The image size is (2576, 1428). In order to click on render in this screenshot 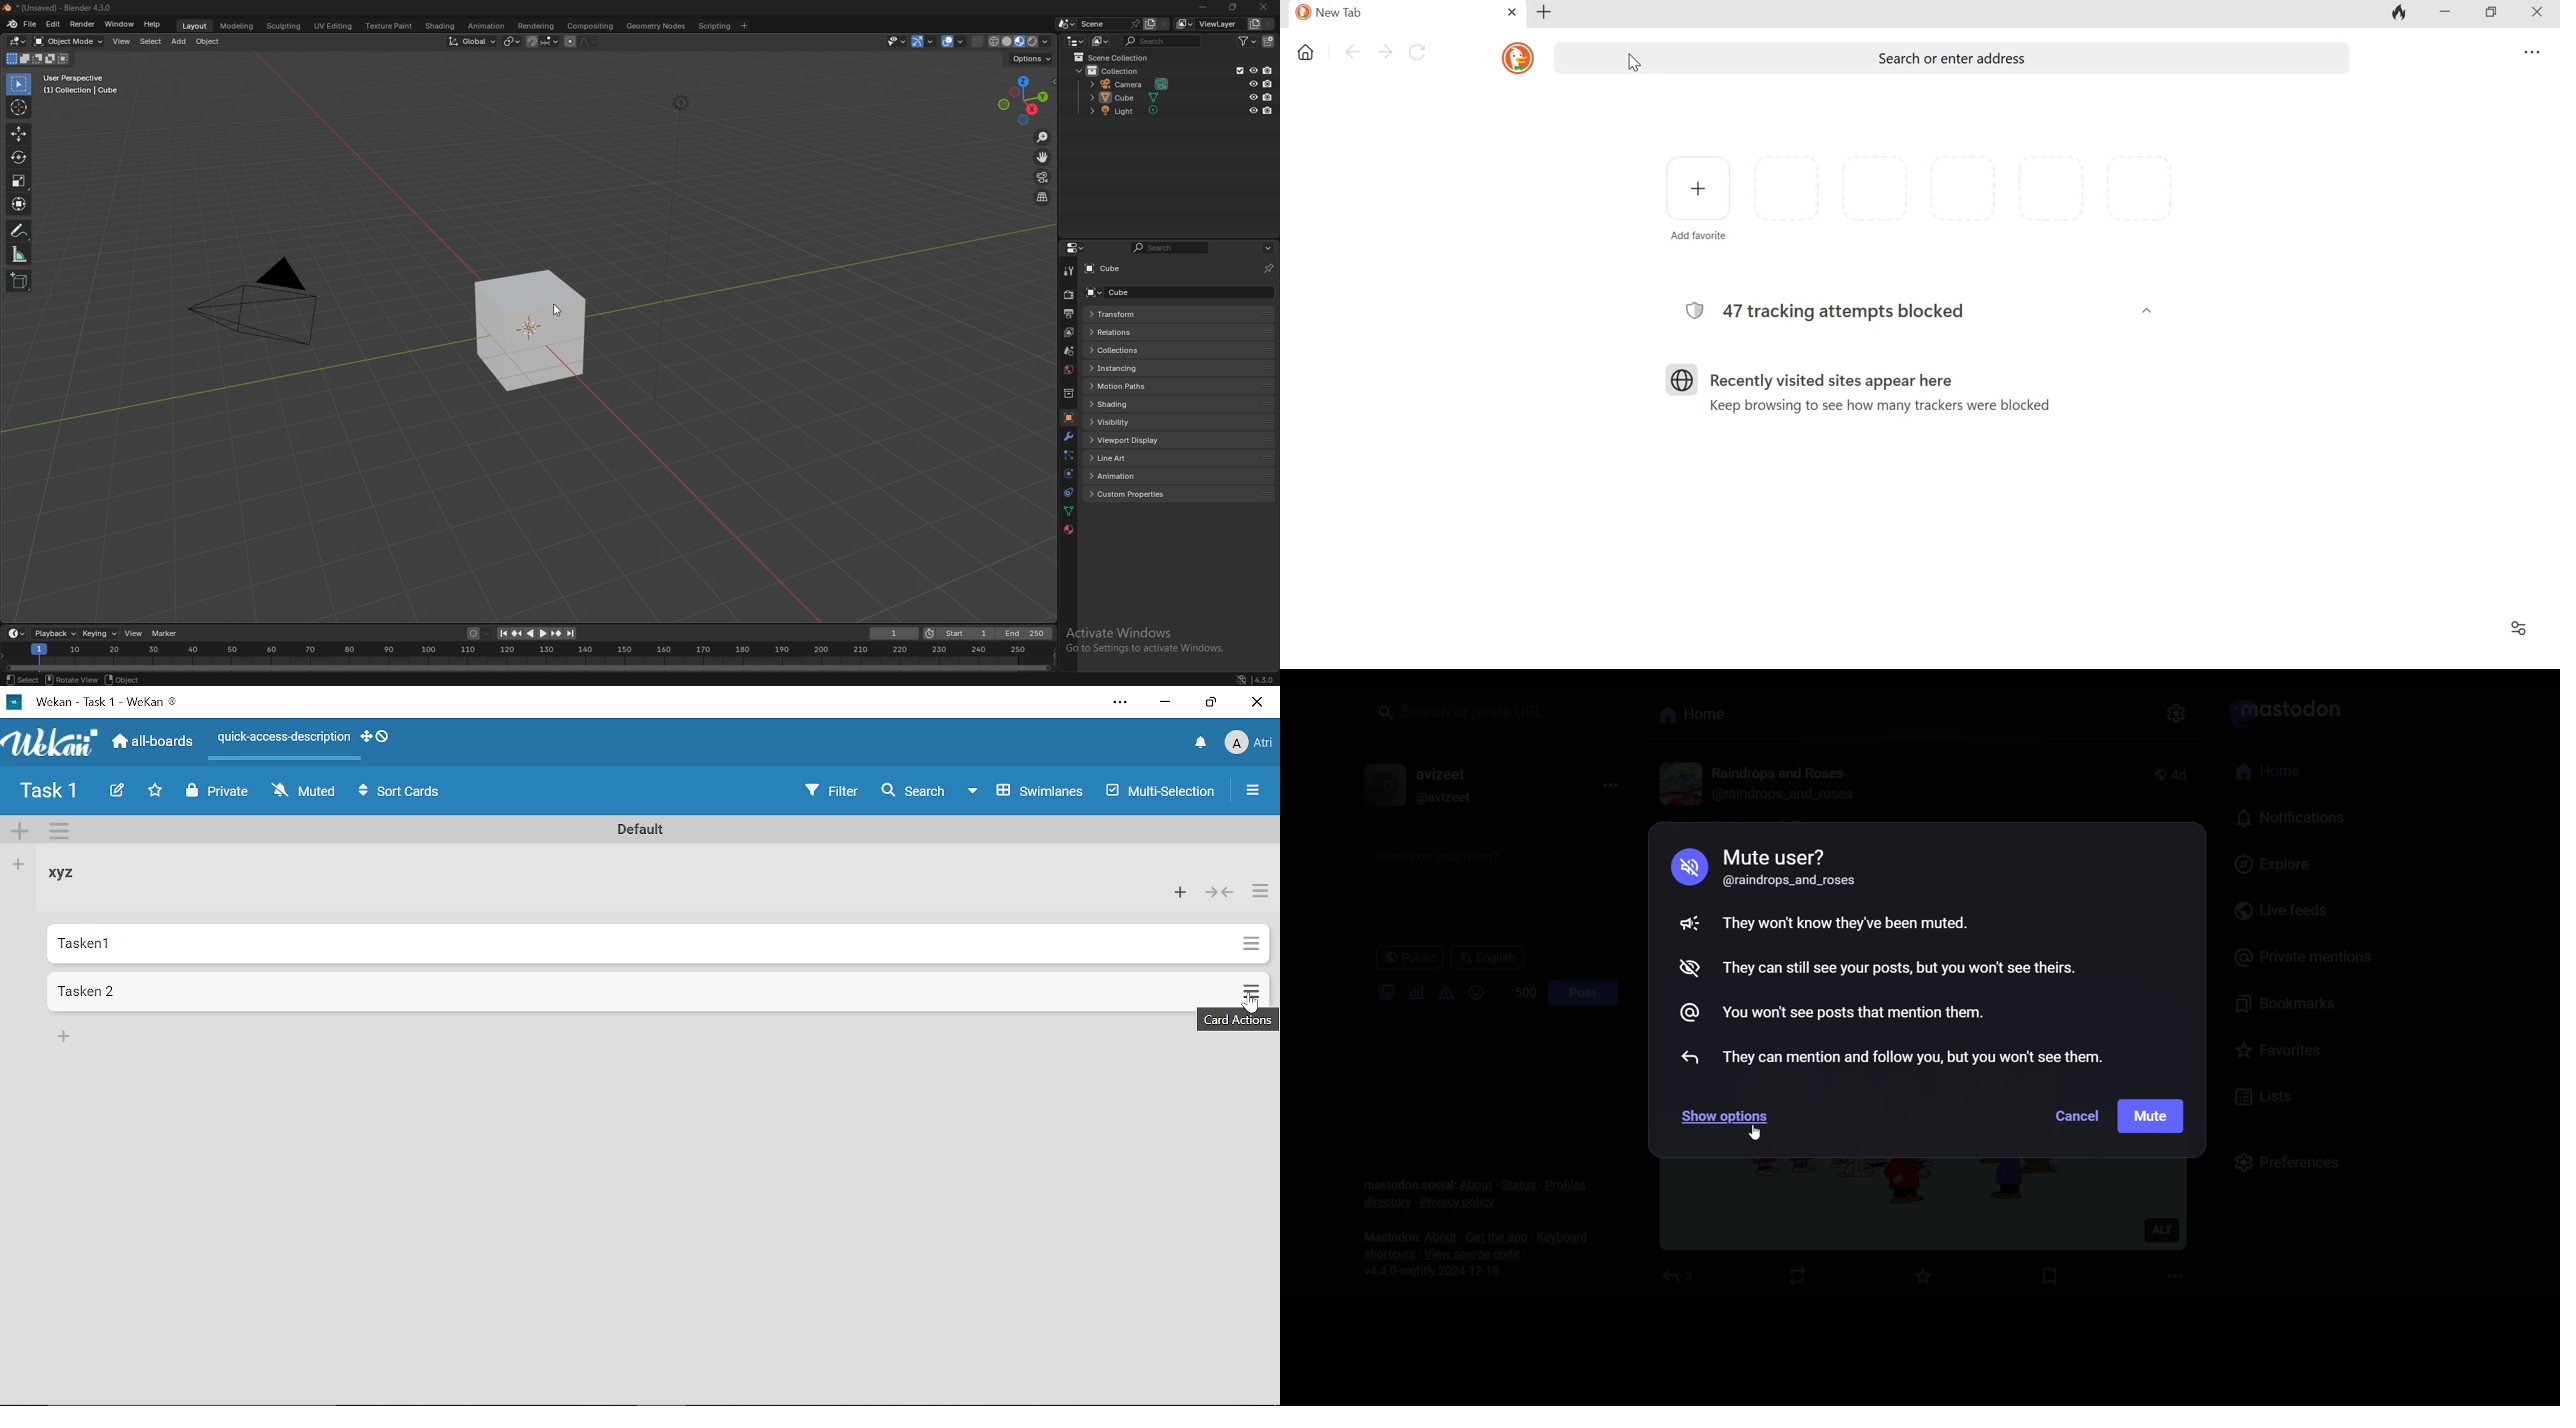, I will do `click(1068, 296)`.